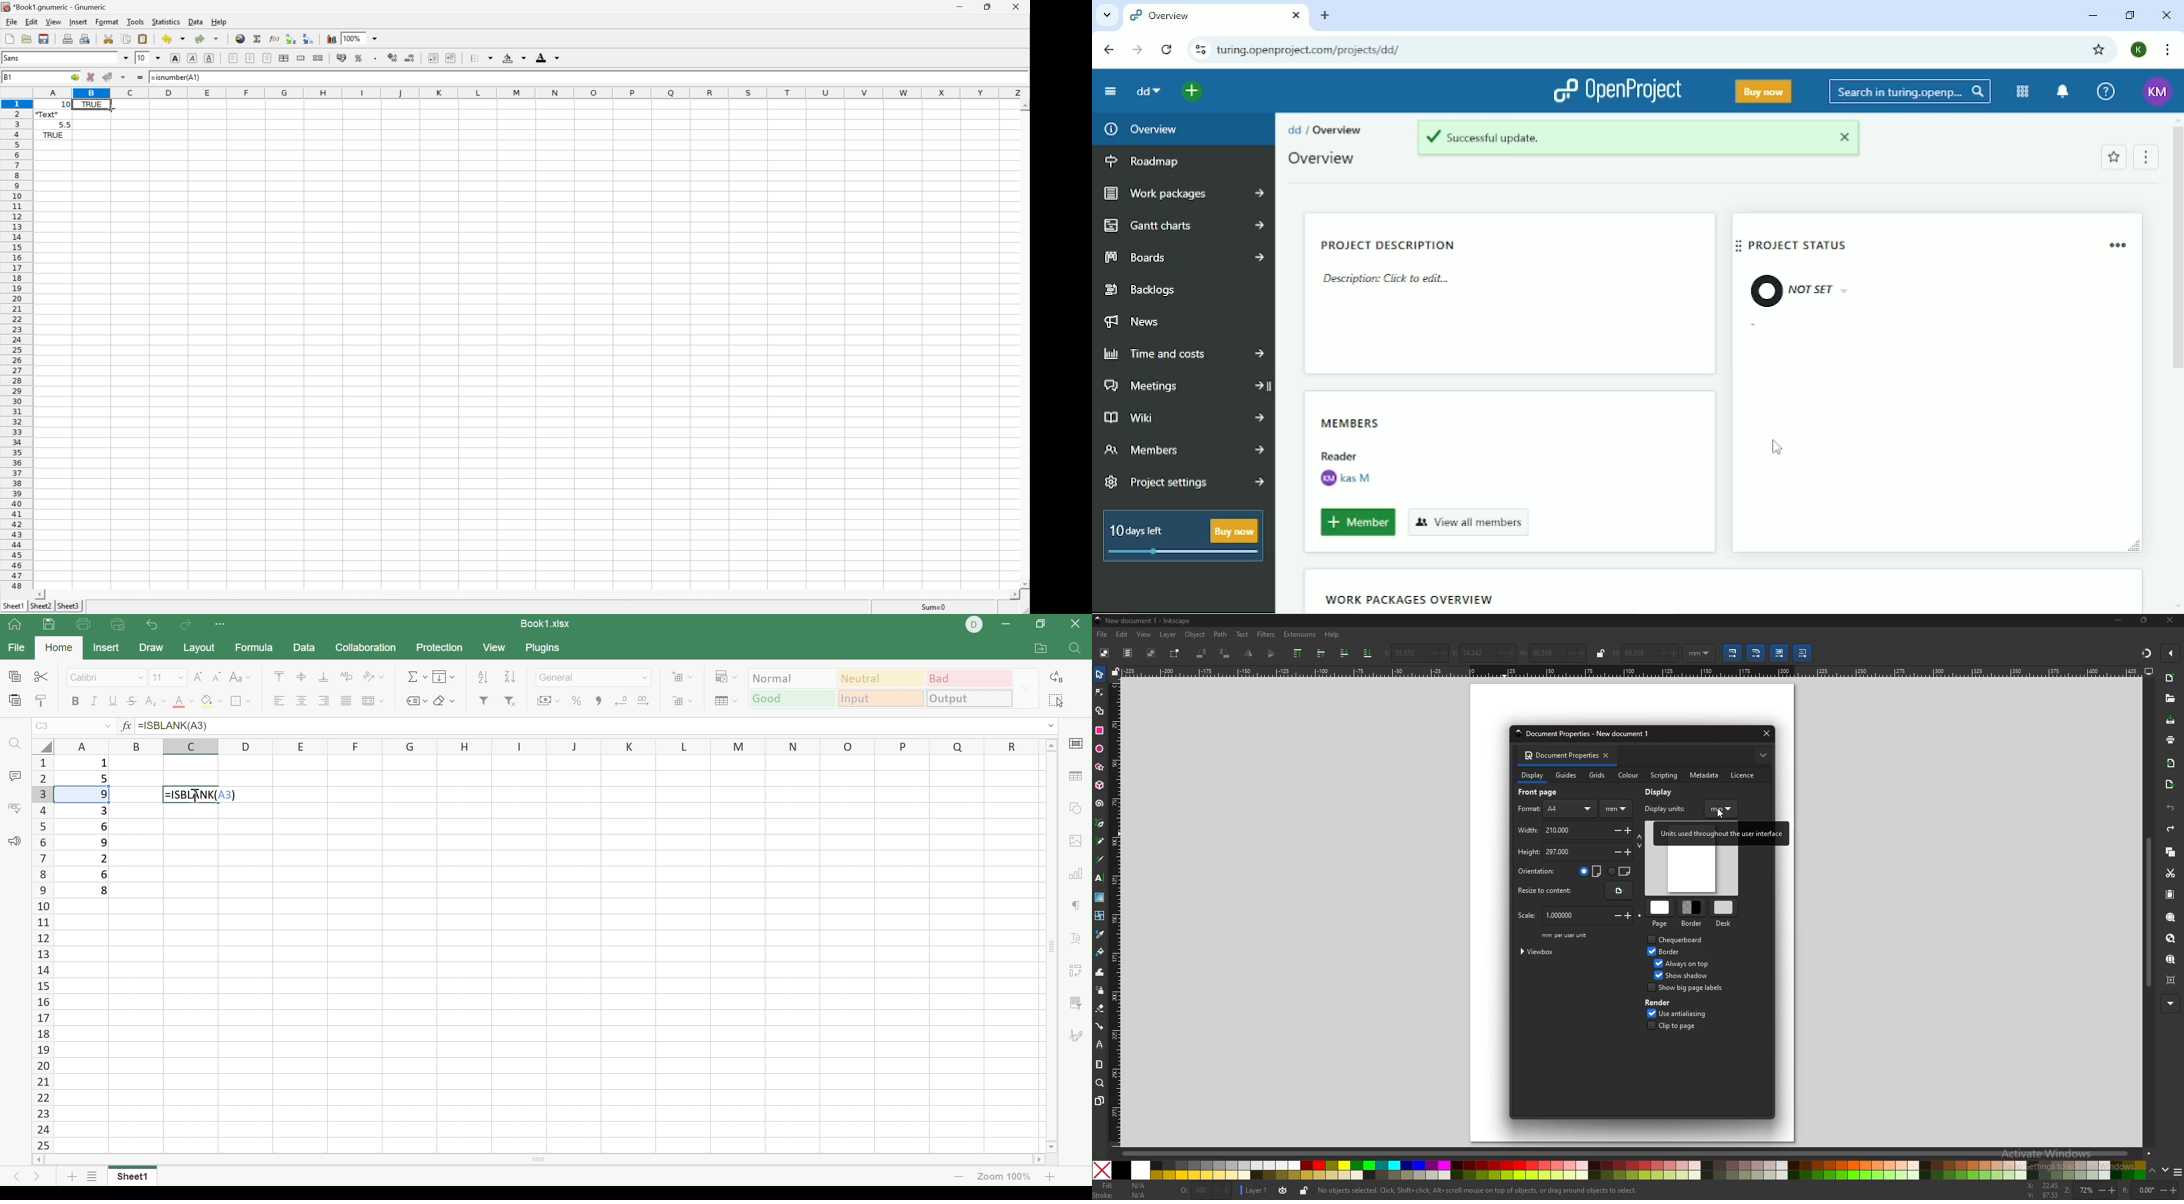  Describe the element at coordinates (1780, 653) in the screenshot. I see `move gradient` at that location.